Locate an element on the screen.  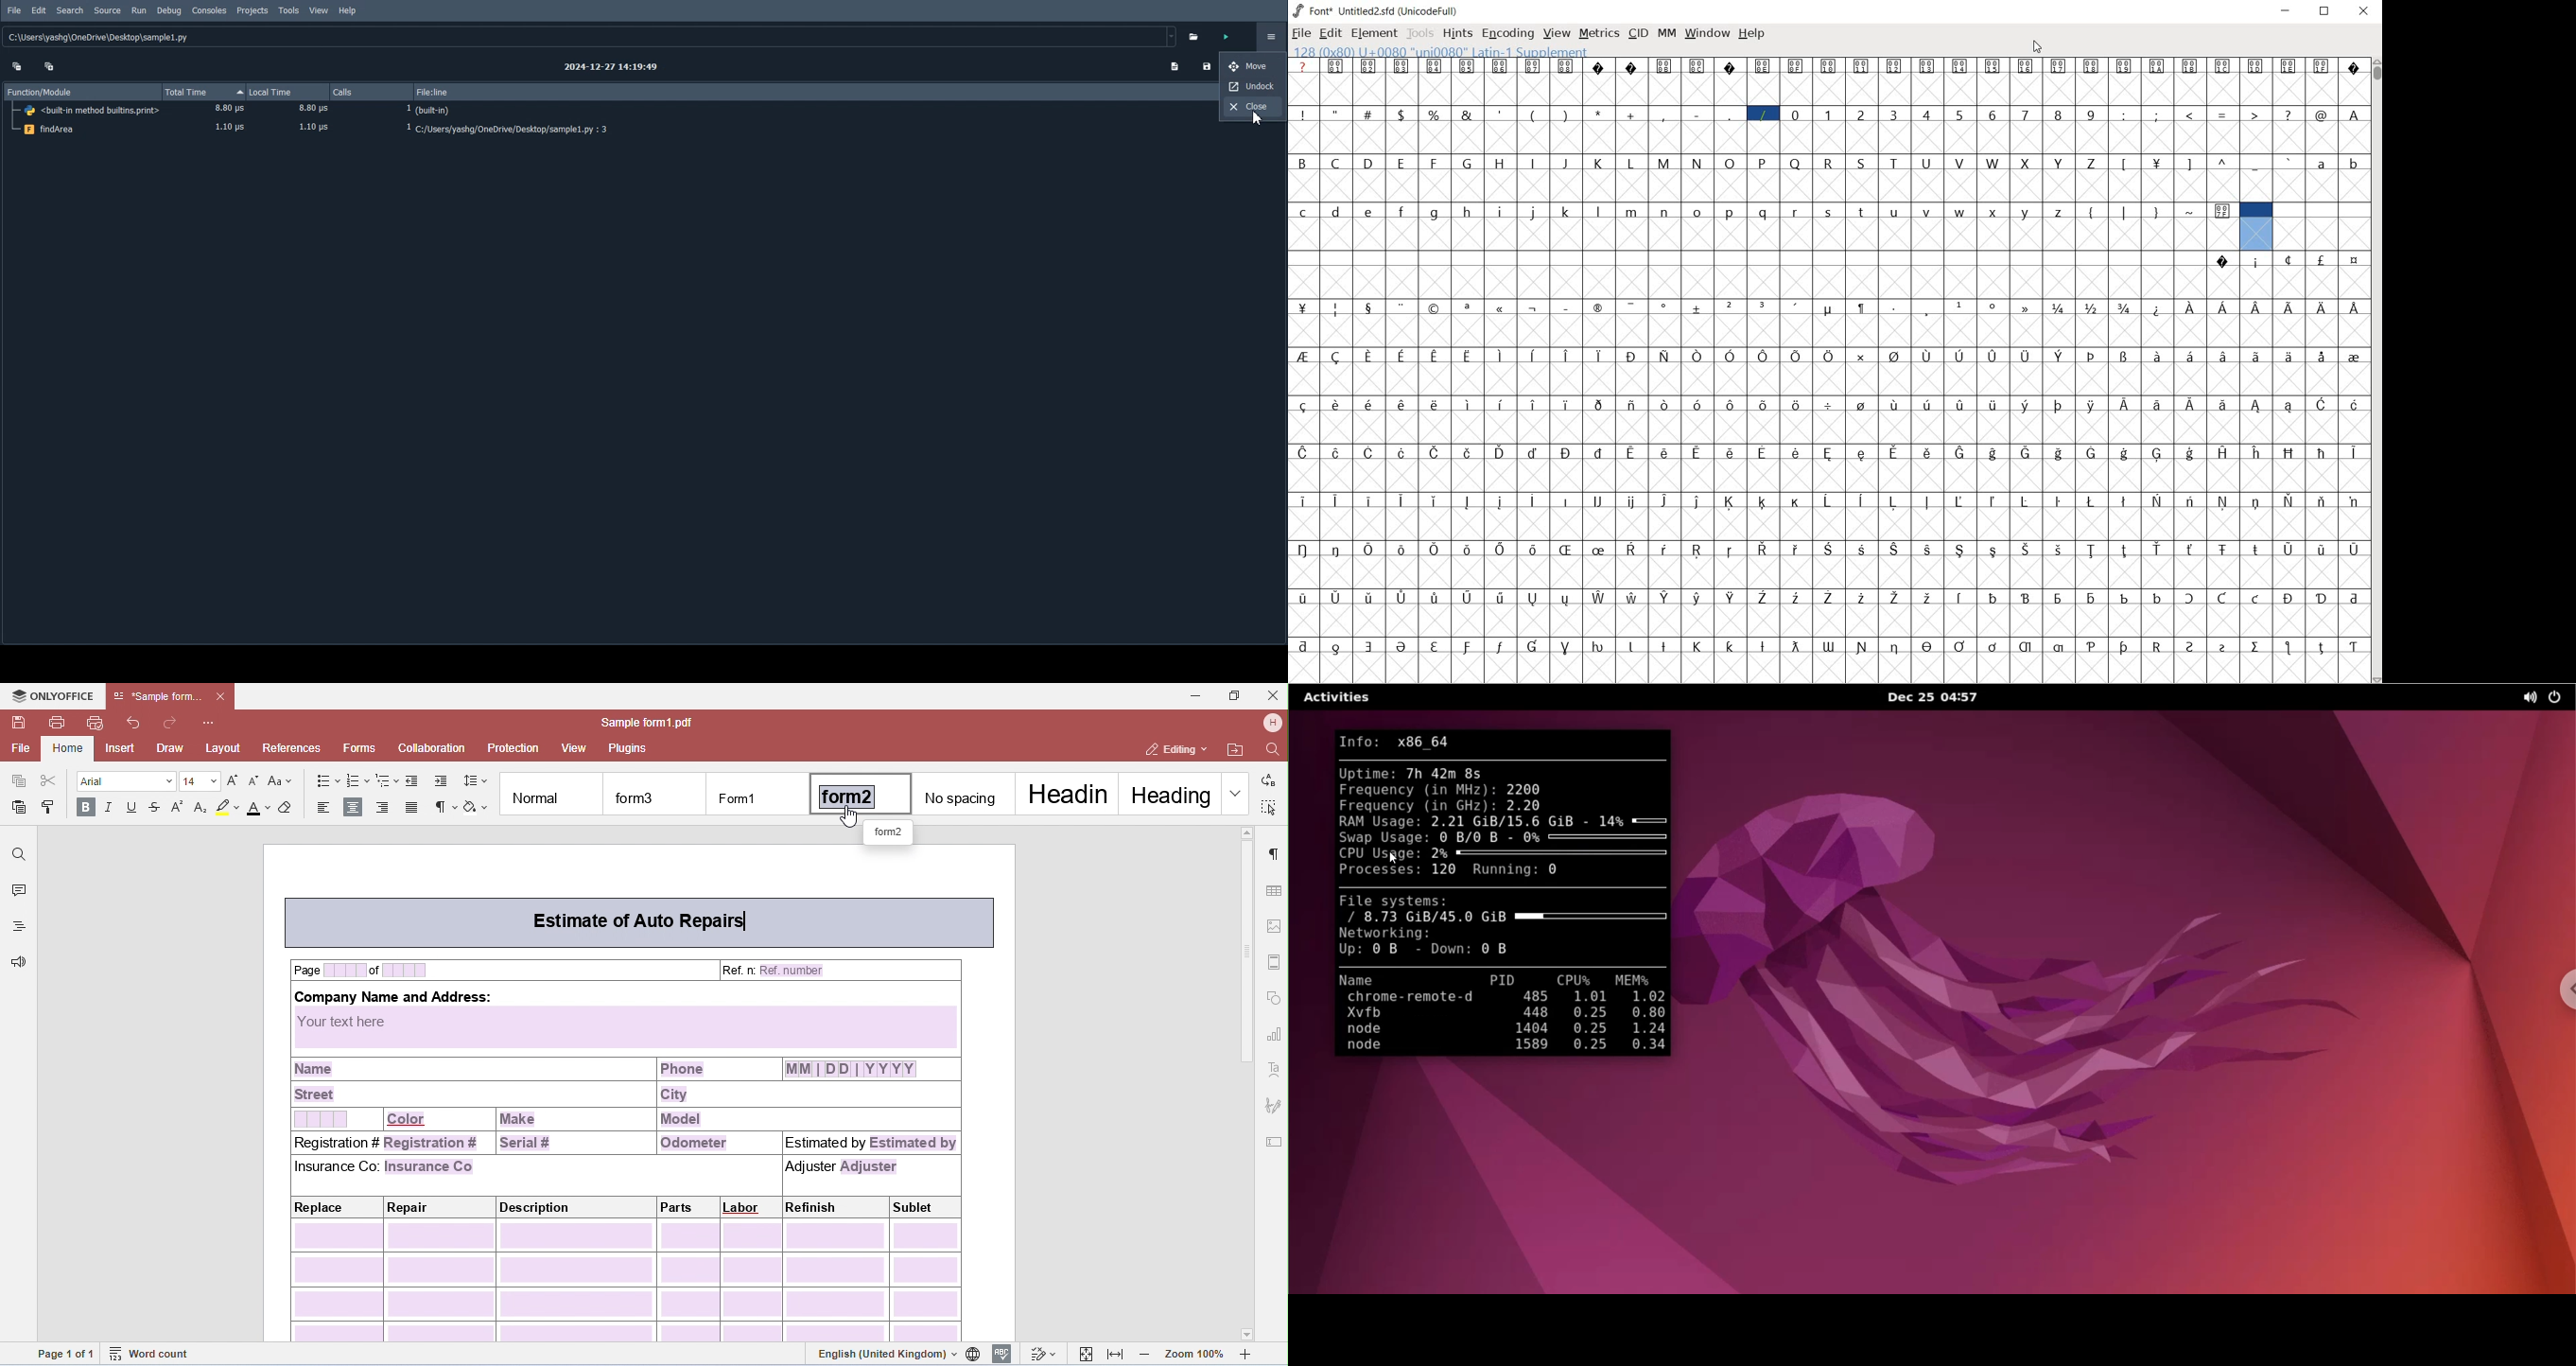
Symbol is located at coordinates (1928, 405).